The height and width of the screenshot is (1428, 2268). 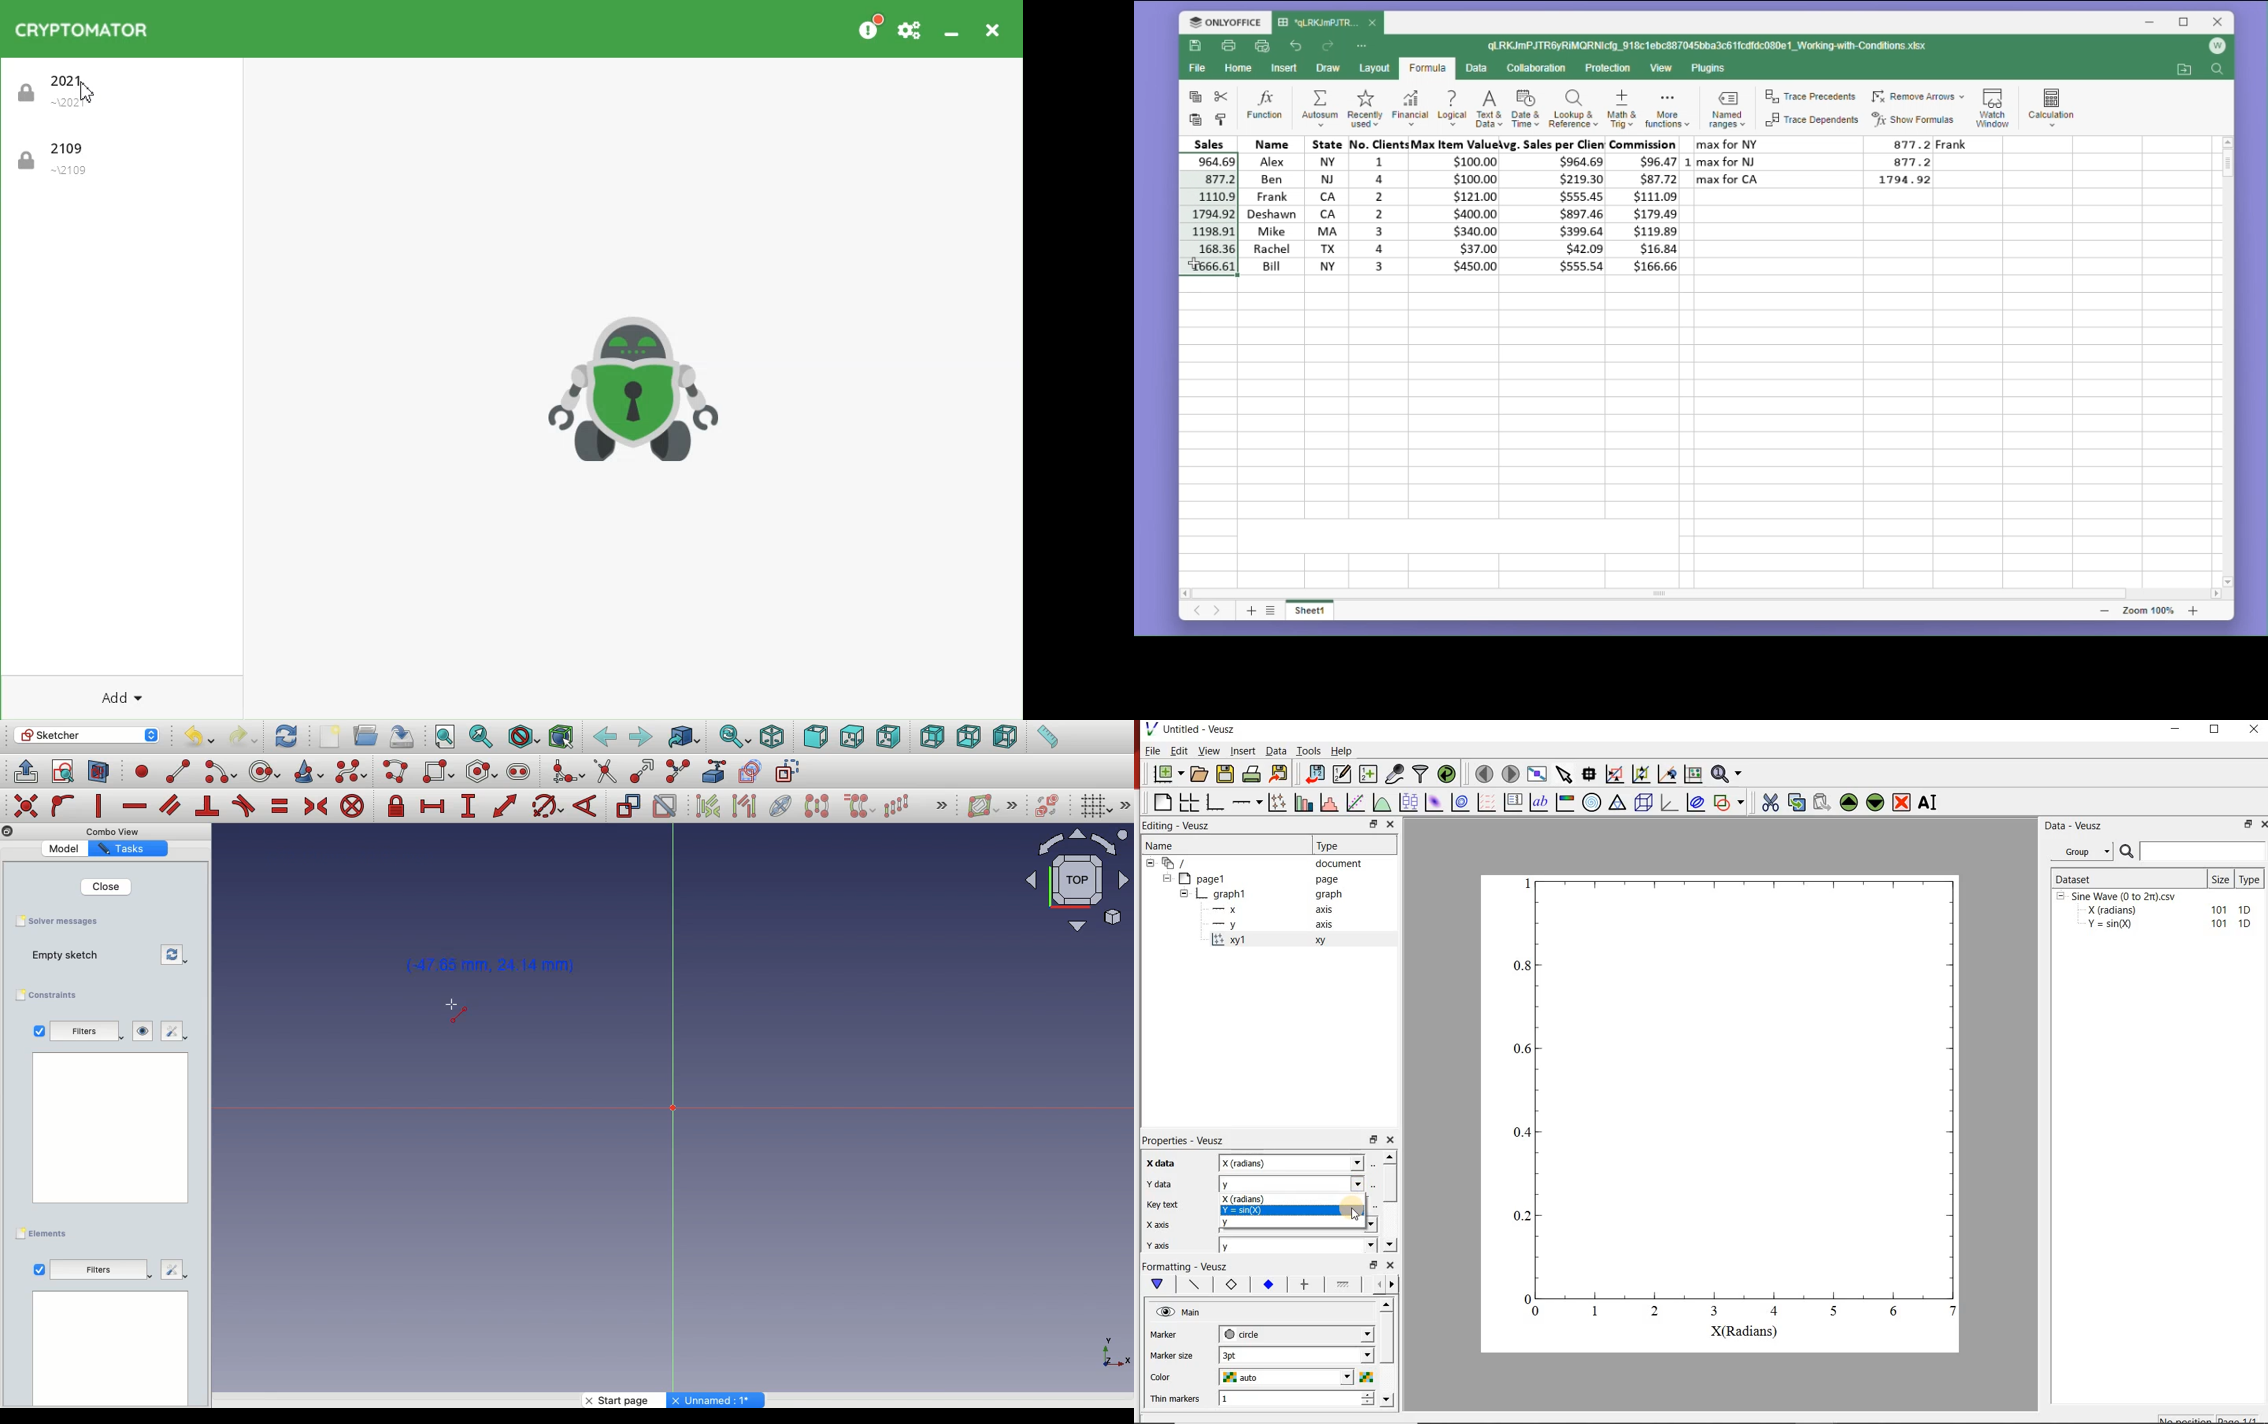 I want to click on plugins, so click(x=1709, y=68).